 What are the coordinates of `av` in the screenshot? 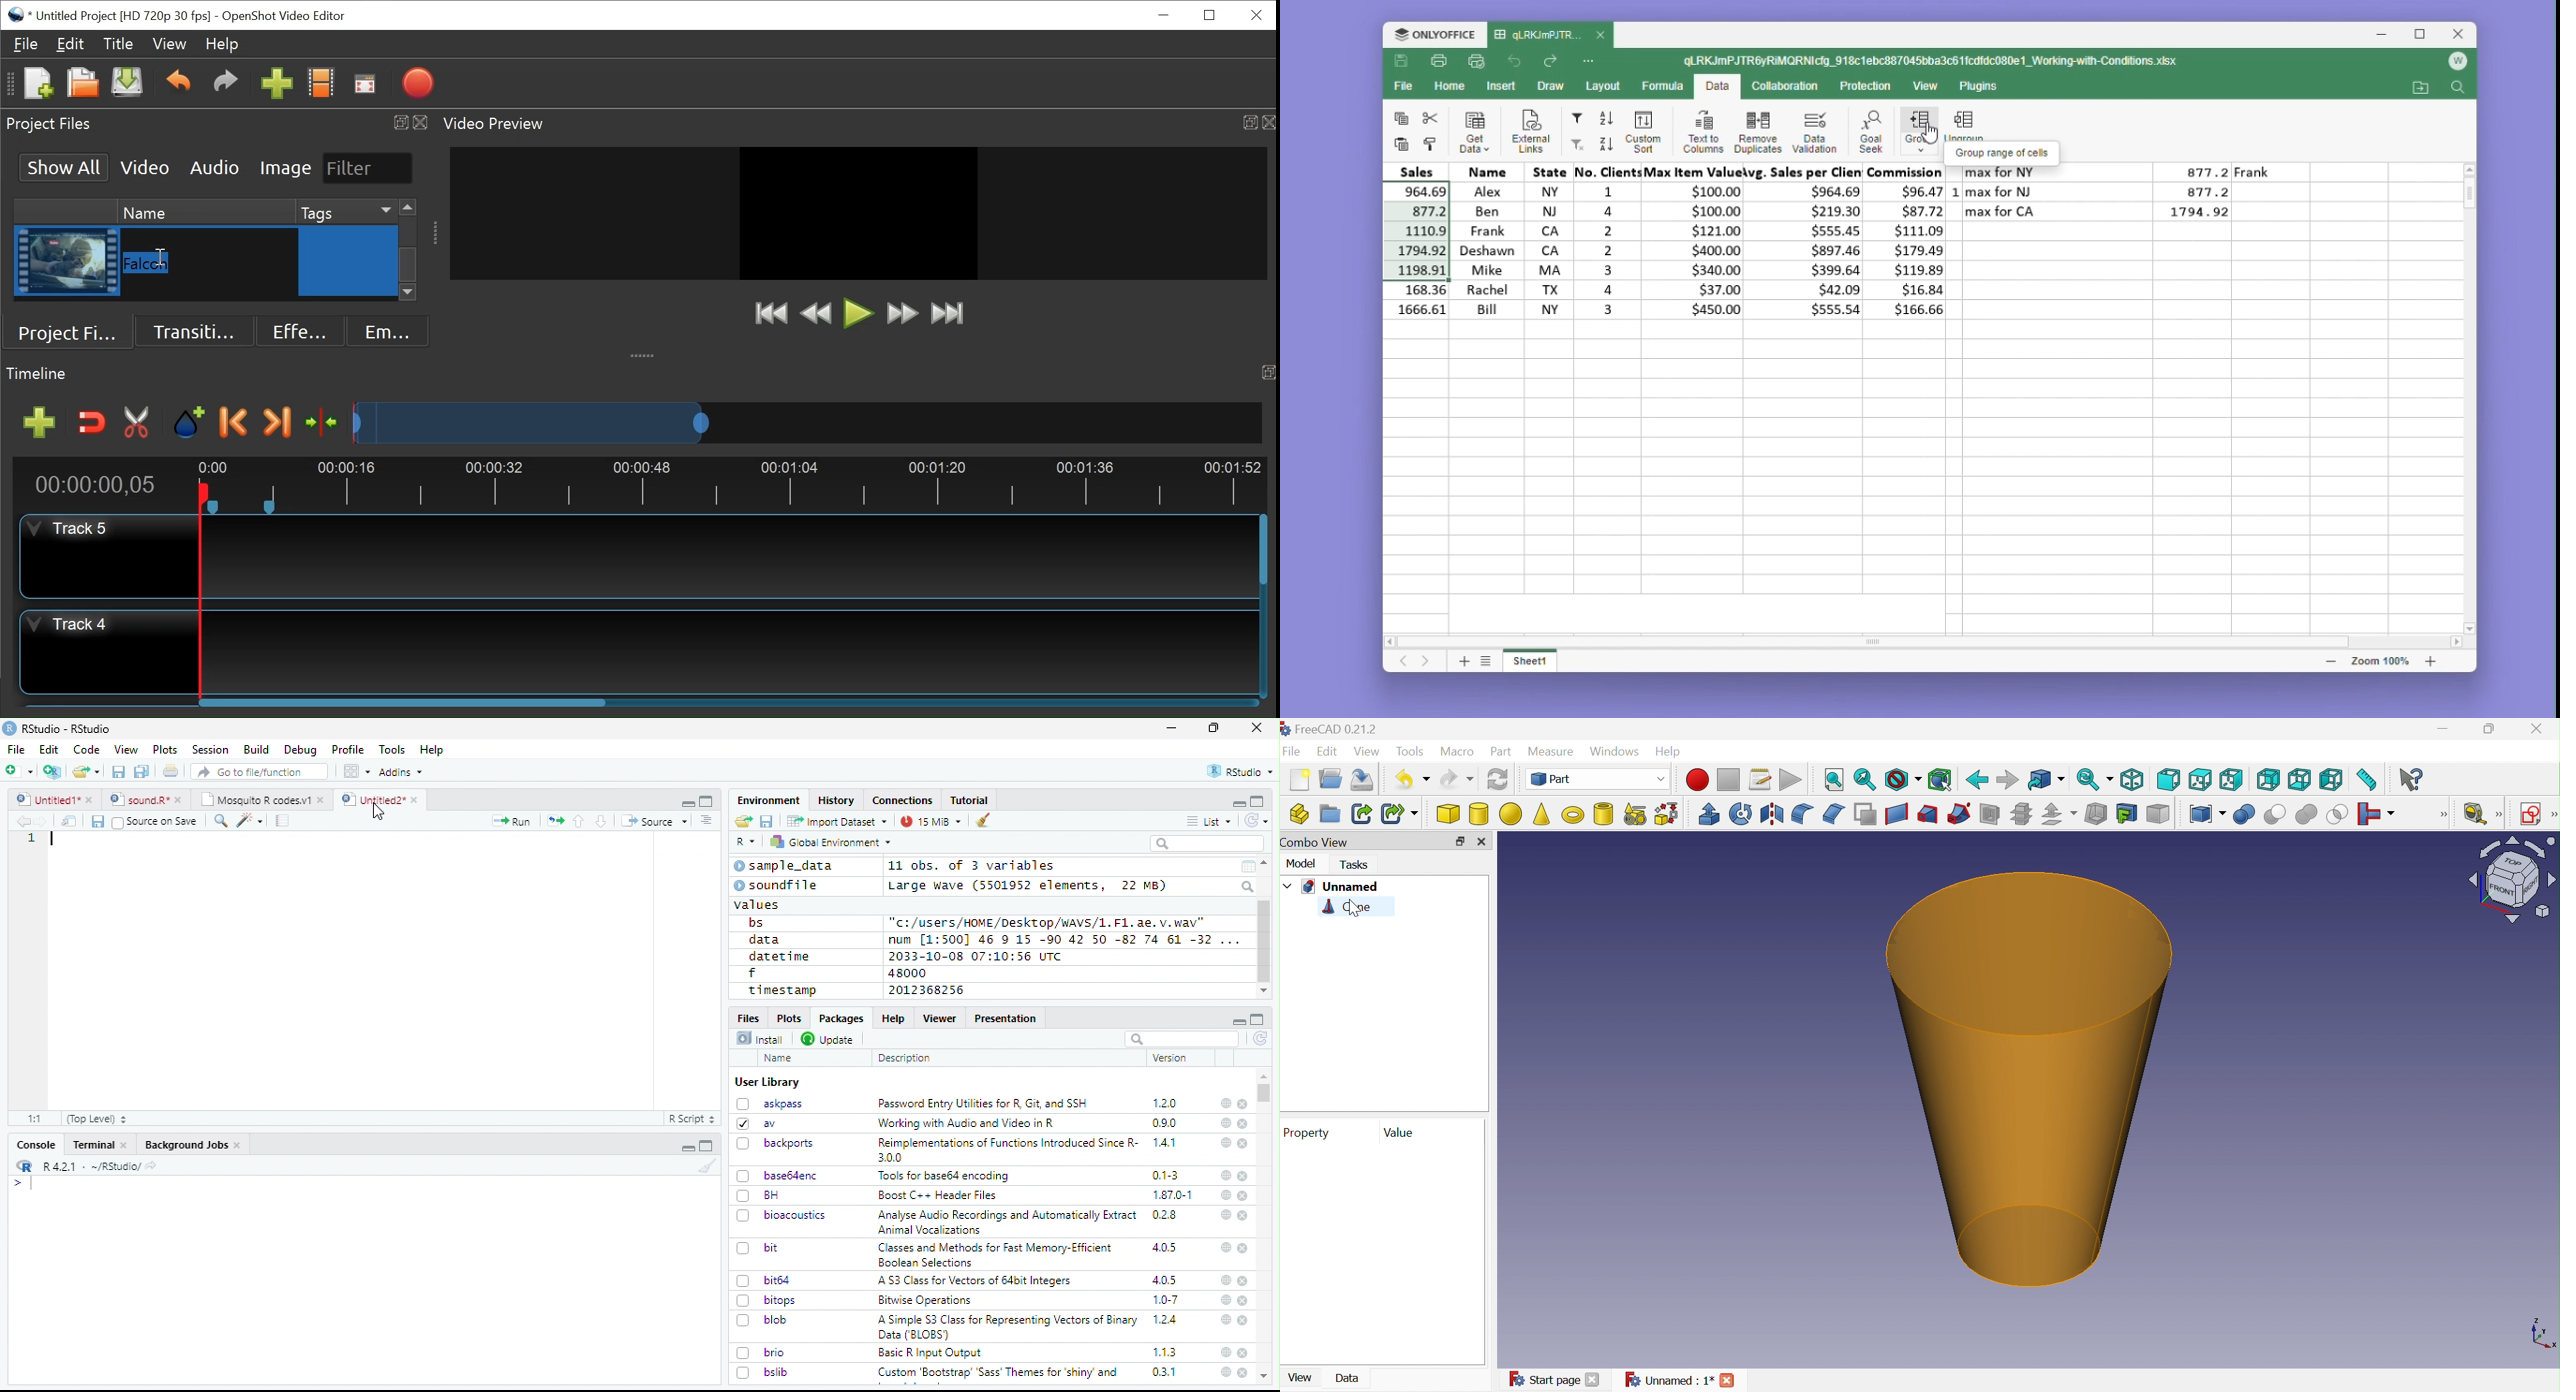 It's located at (756, 1123).